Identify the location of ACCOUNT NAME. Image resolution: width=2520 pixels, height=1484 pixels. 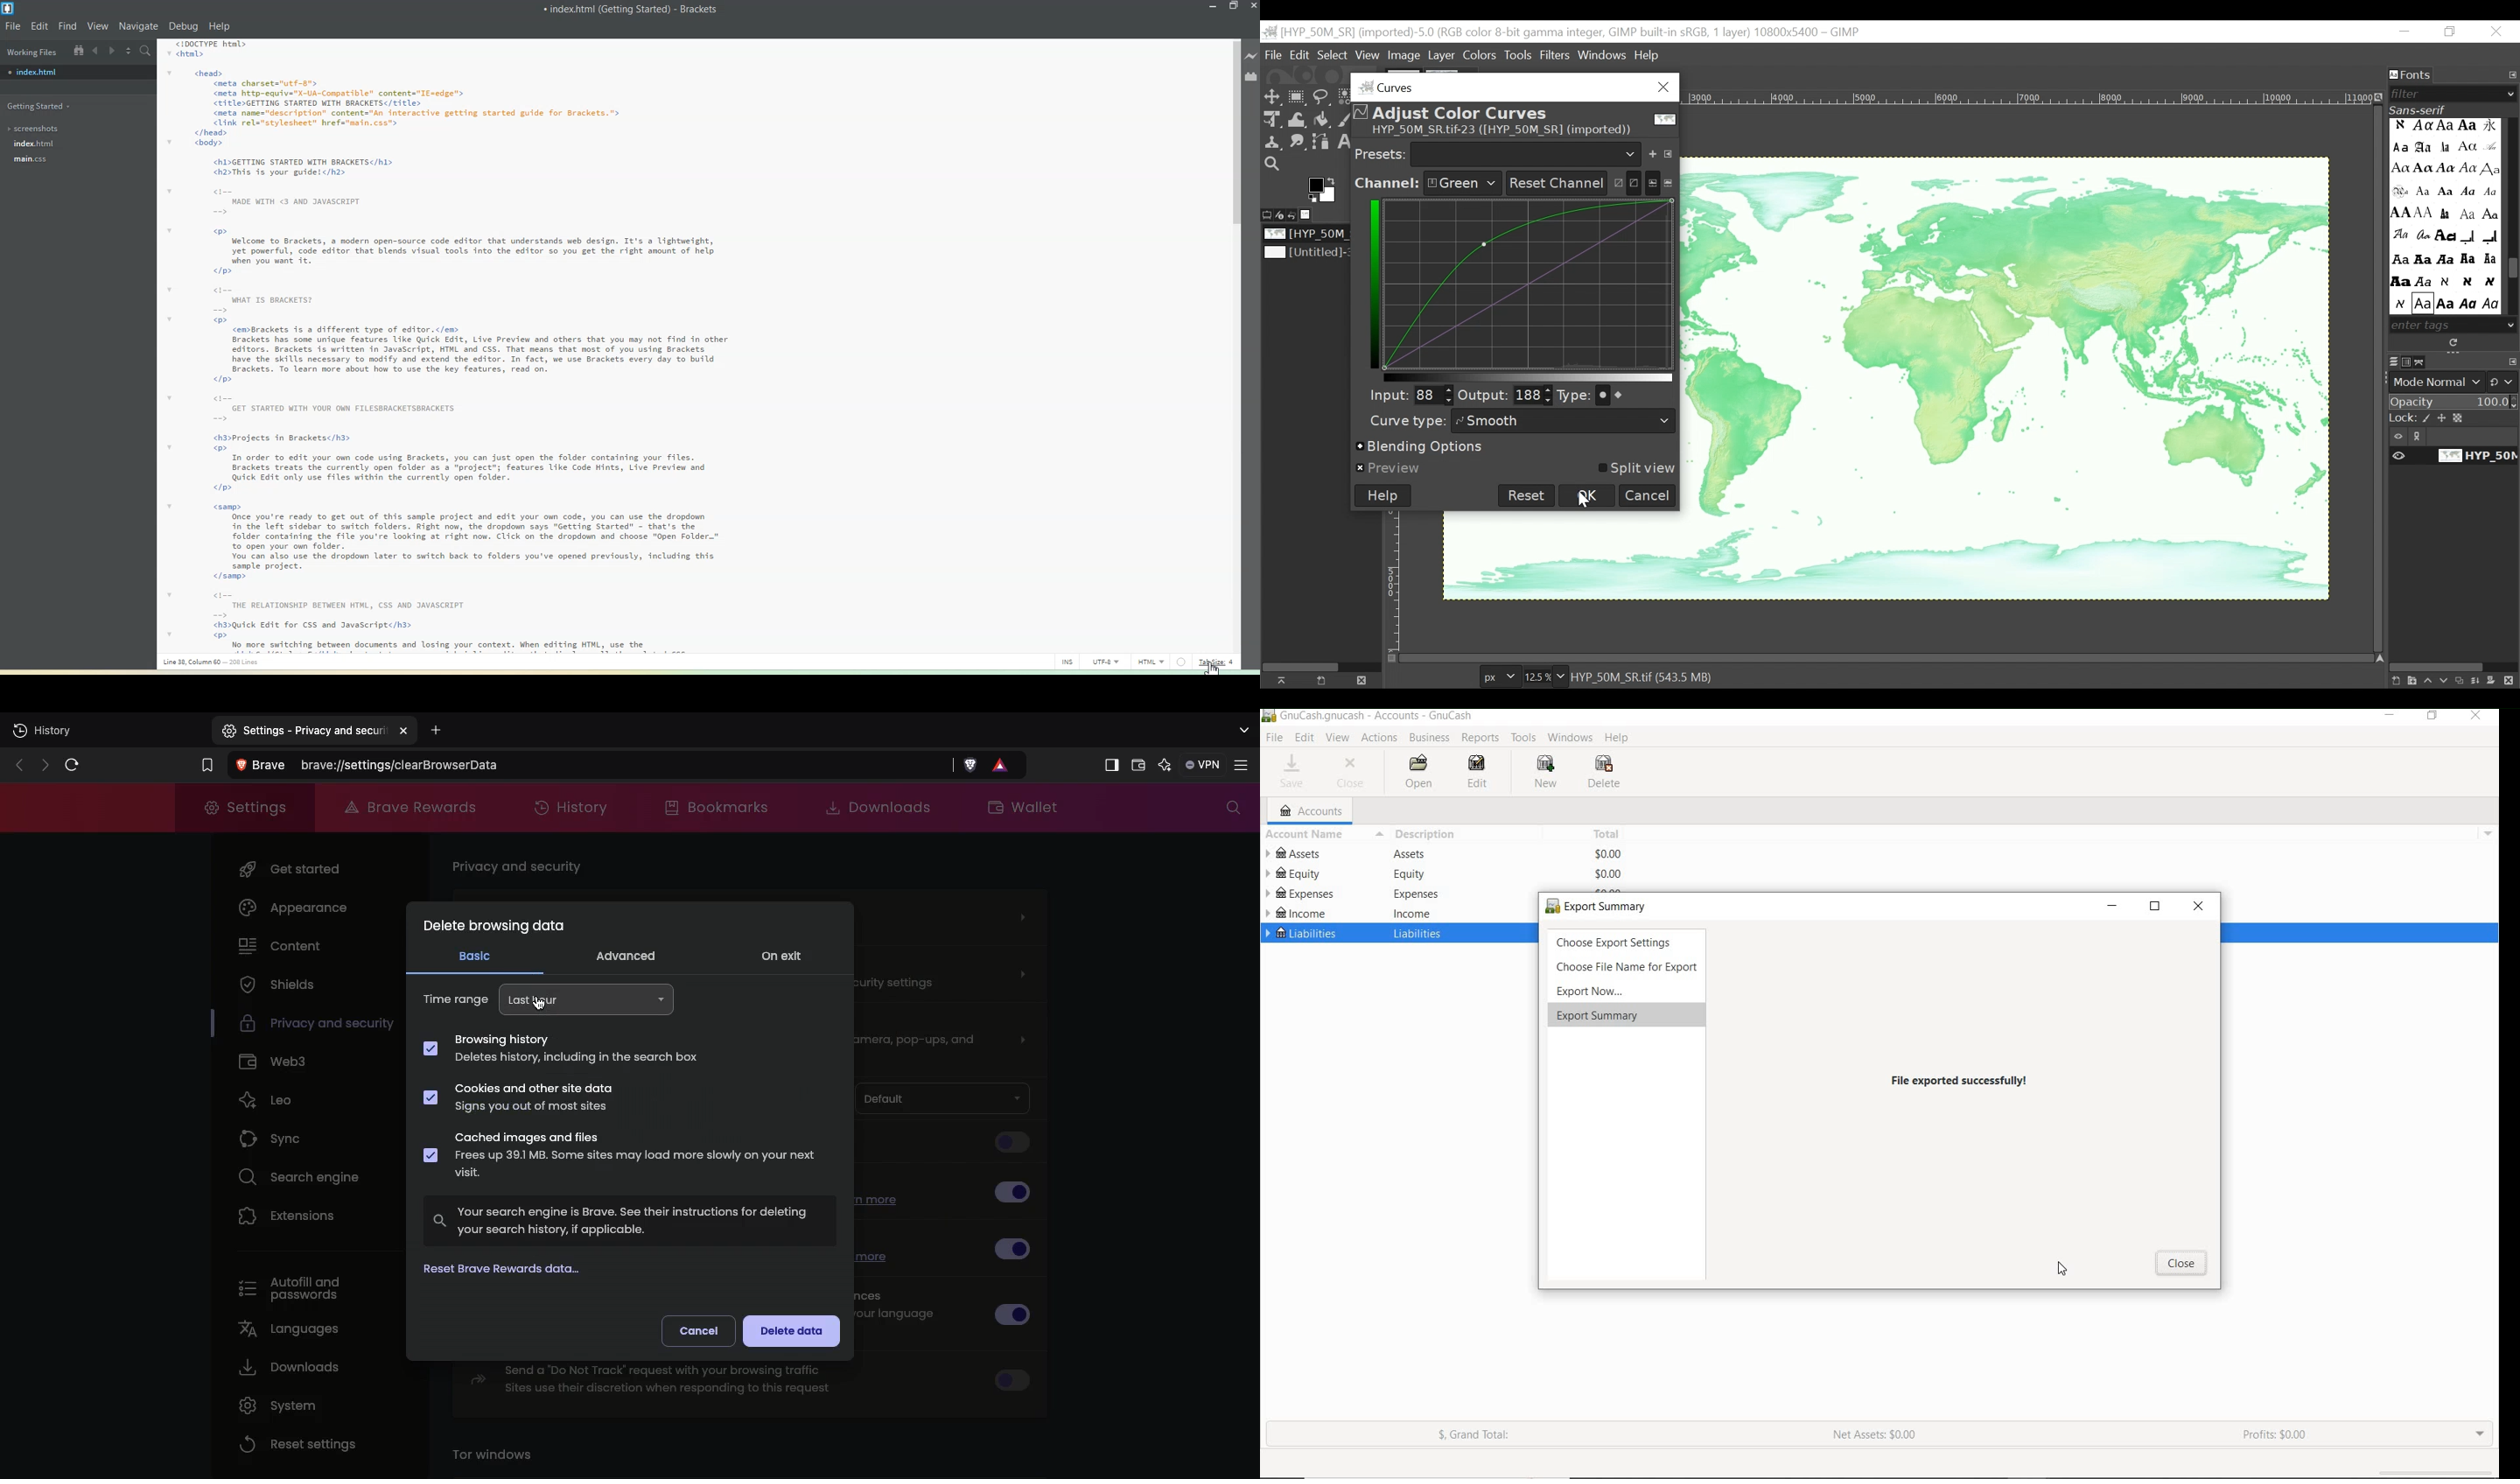
(1304, 836).